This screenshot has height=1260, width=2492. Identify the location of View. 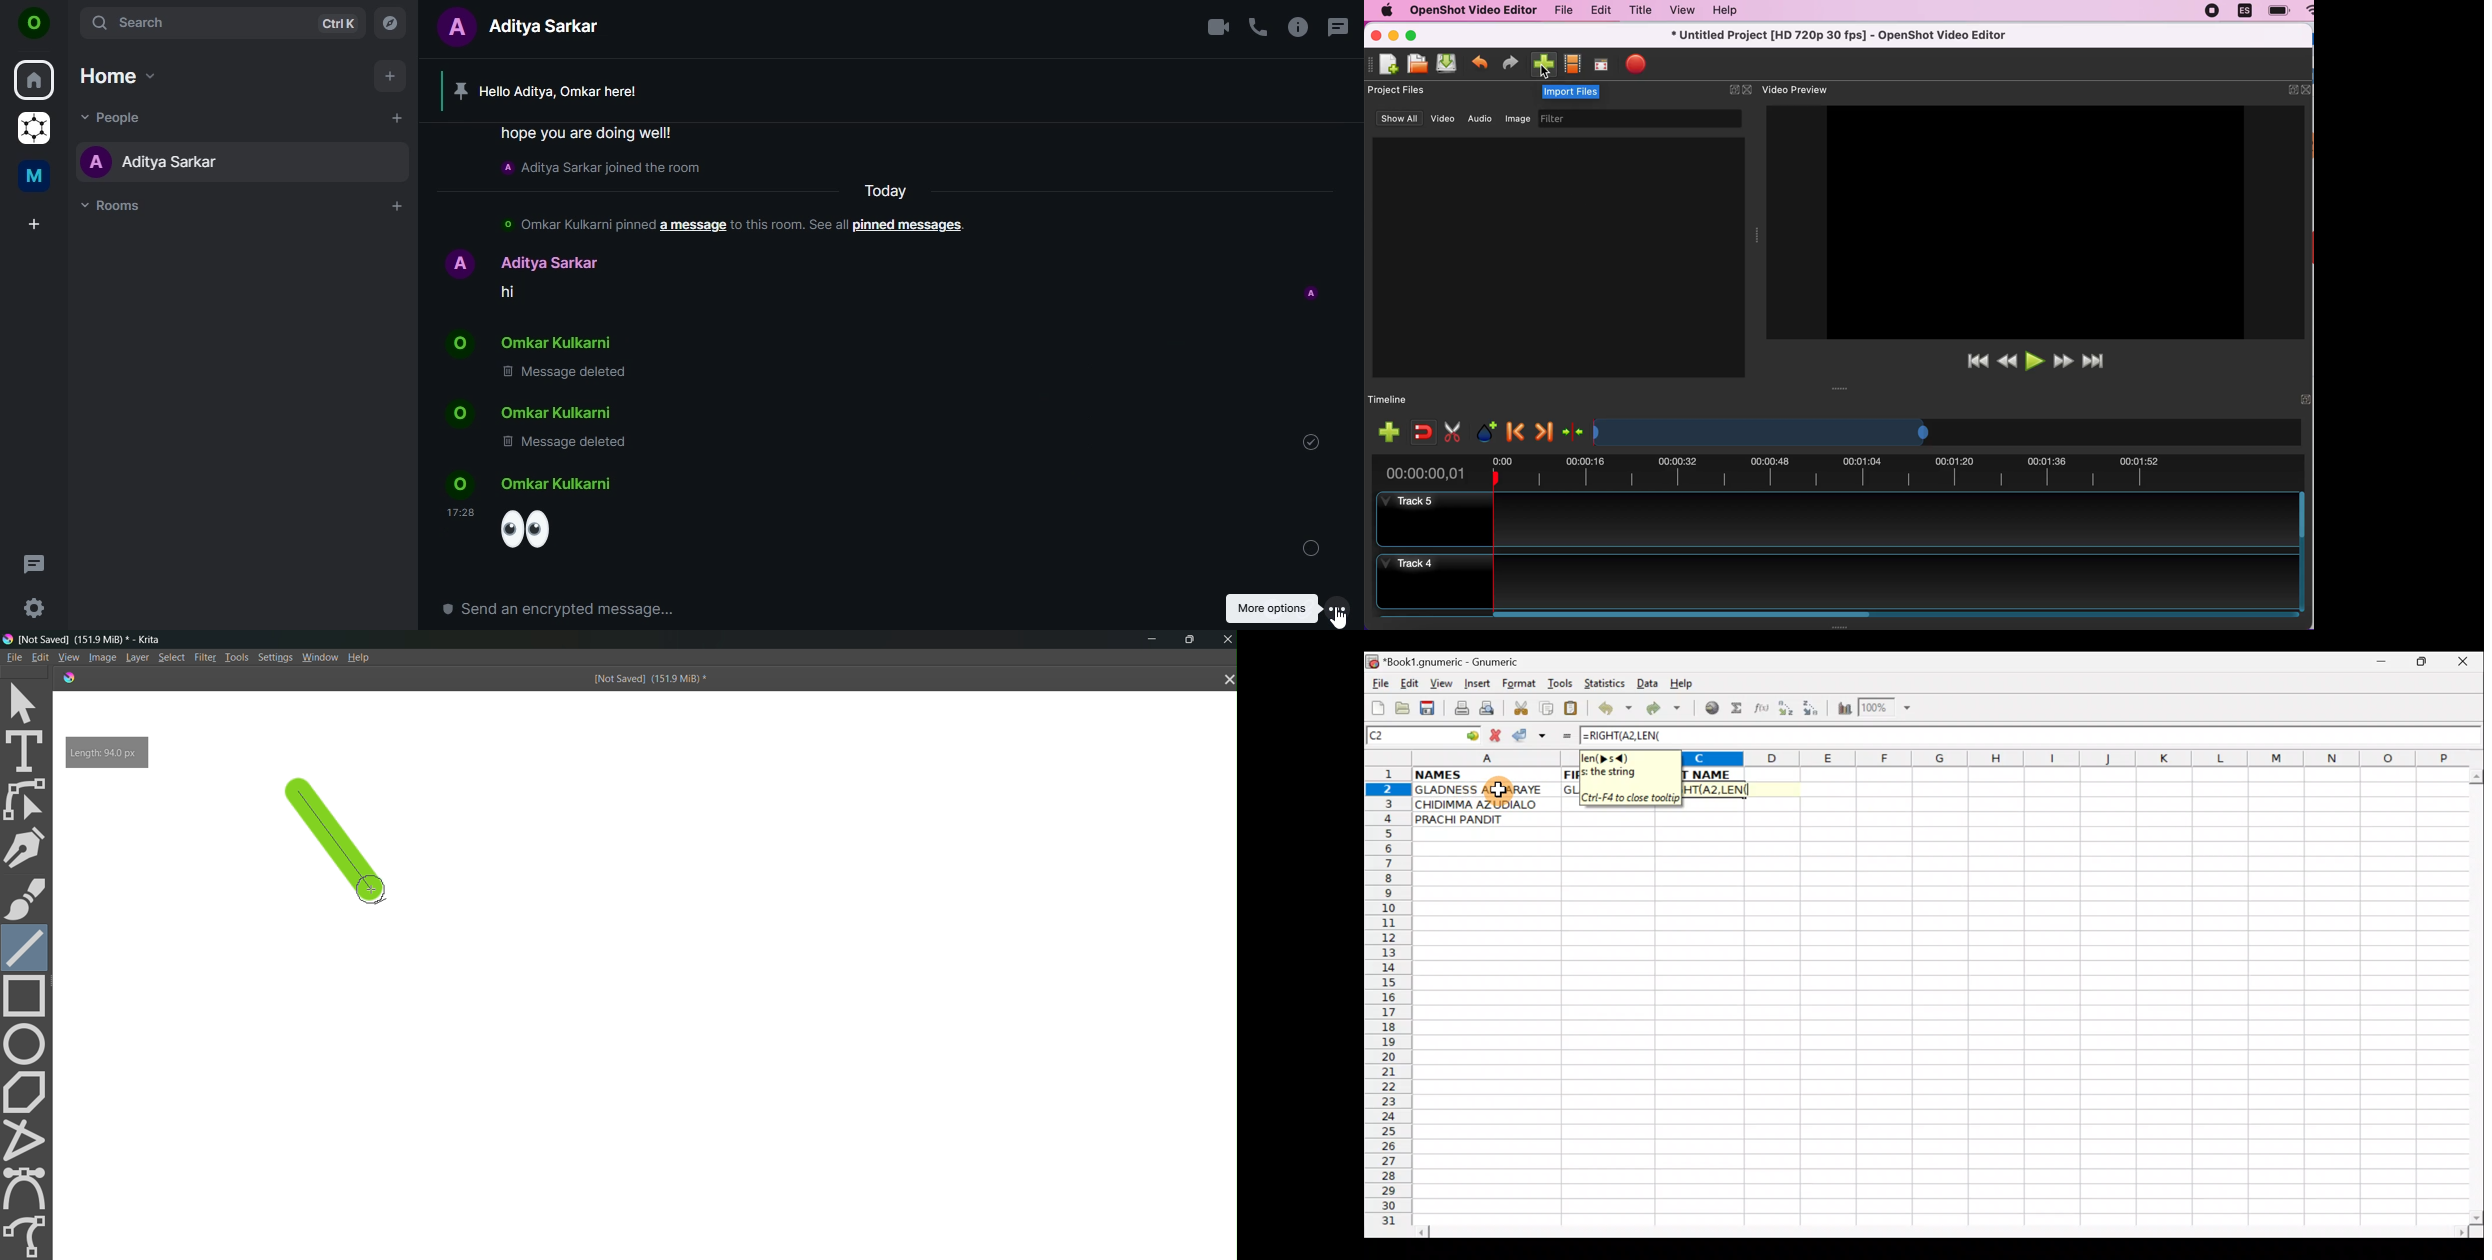
(1438, 683).